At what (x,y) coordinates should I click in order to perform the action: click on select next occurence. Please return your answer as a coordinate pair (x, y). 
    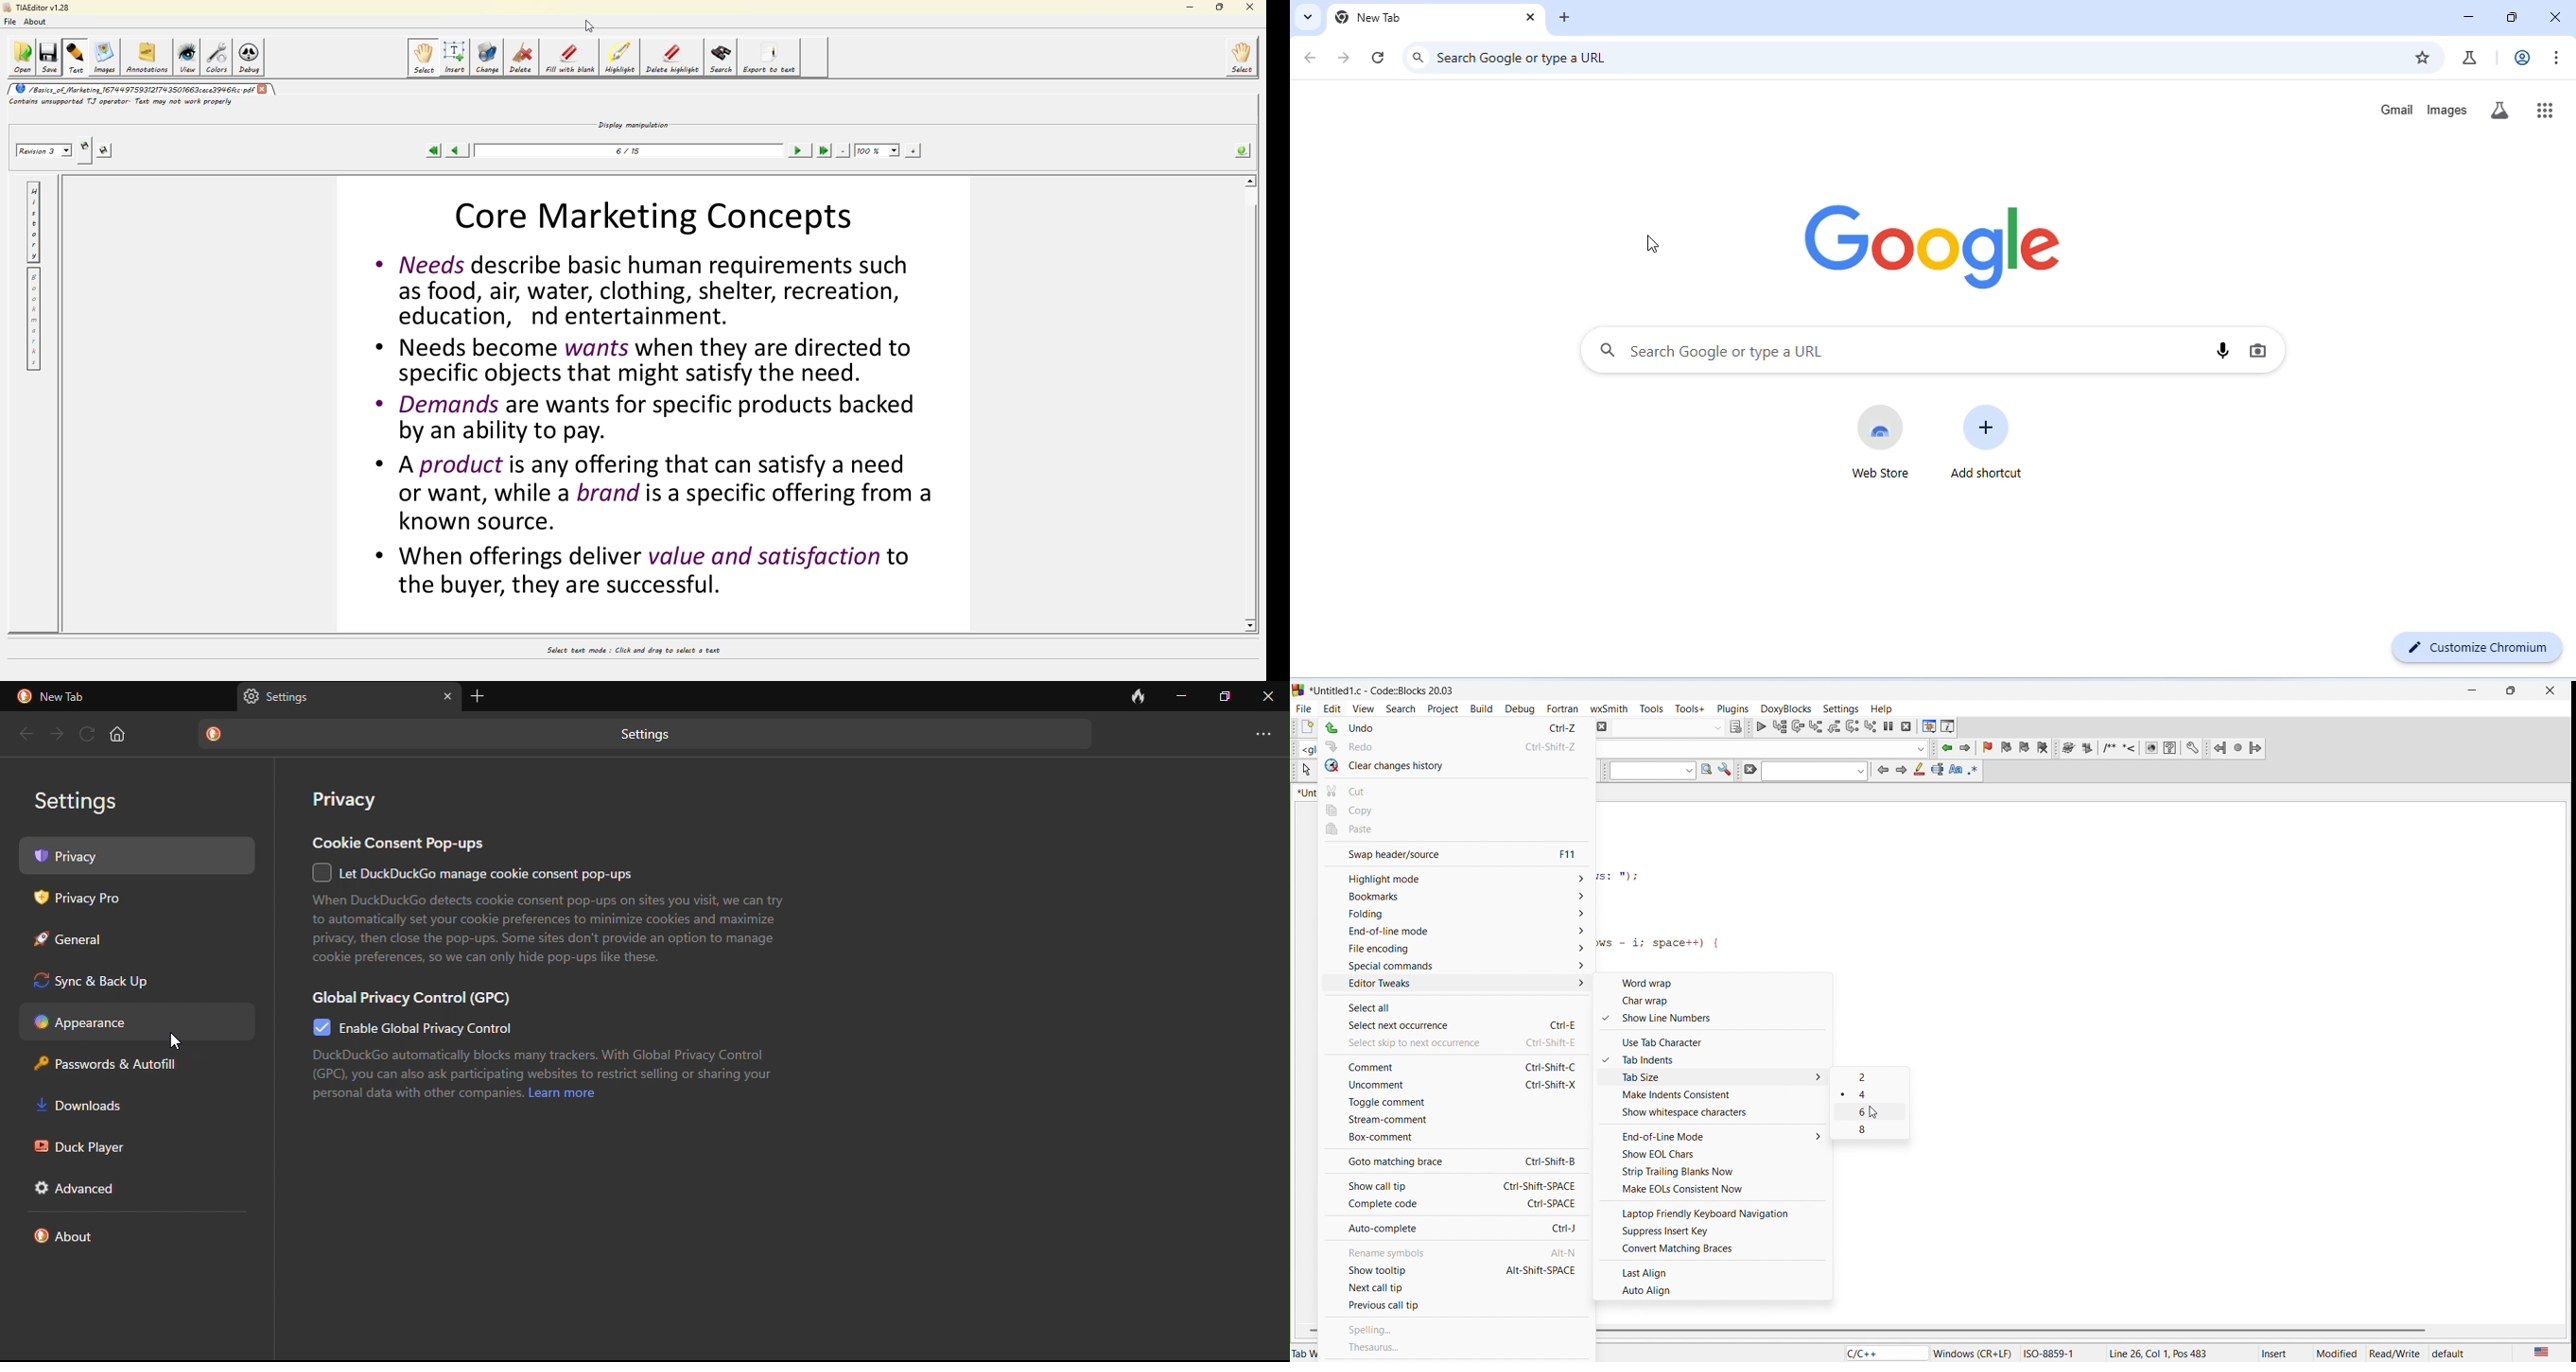
    Looking at the image, I should click on (1413, 1028).